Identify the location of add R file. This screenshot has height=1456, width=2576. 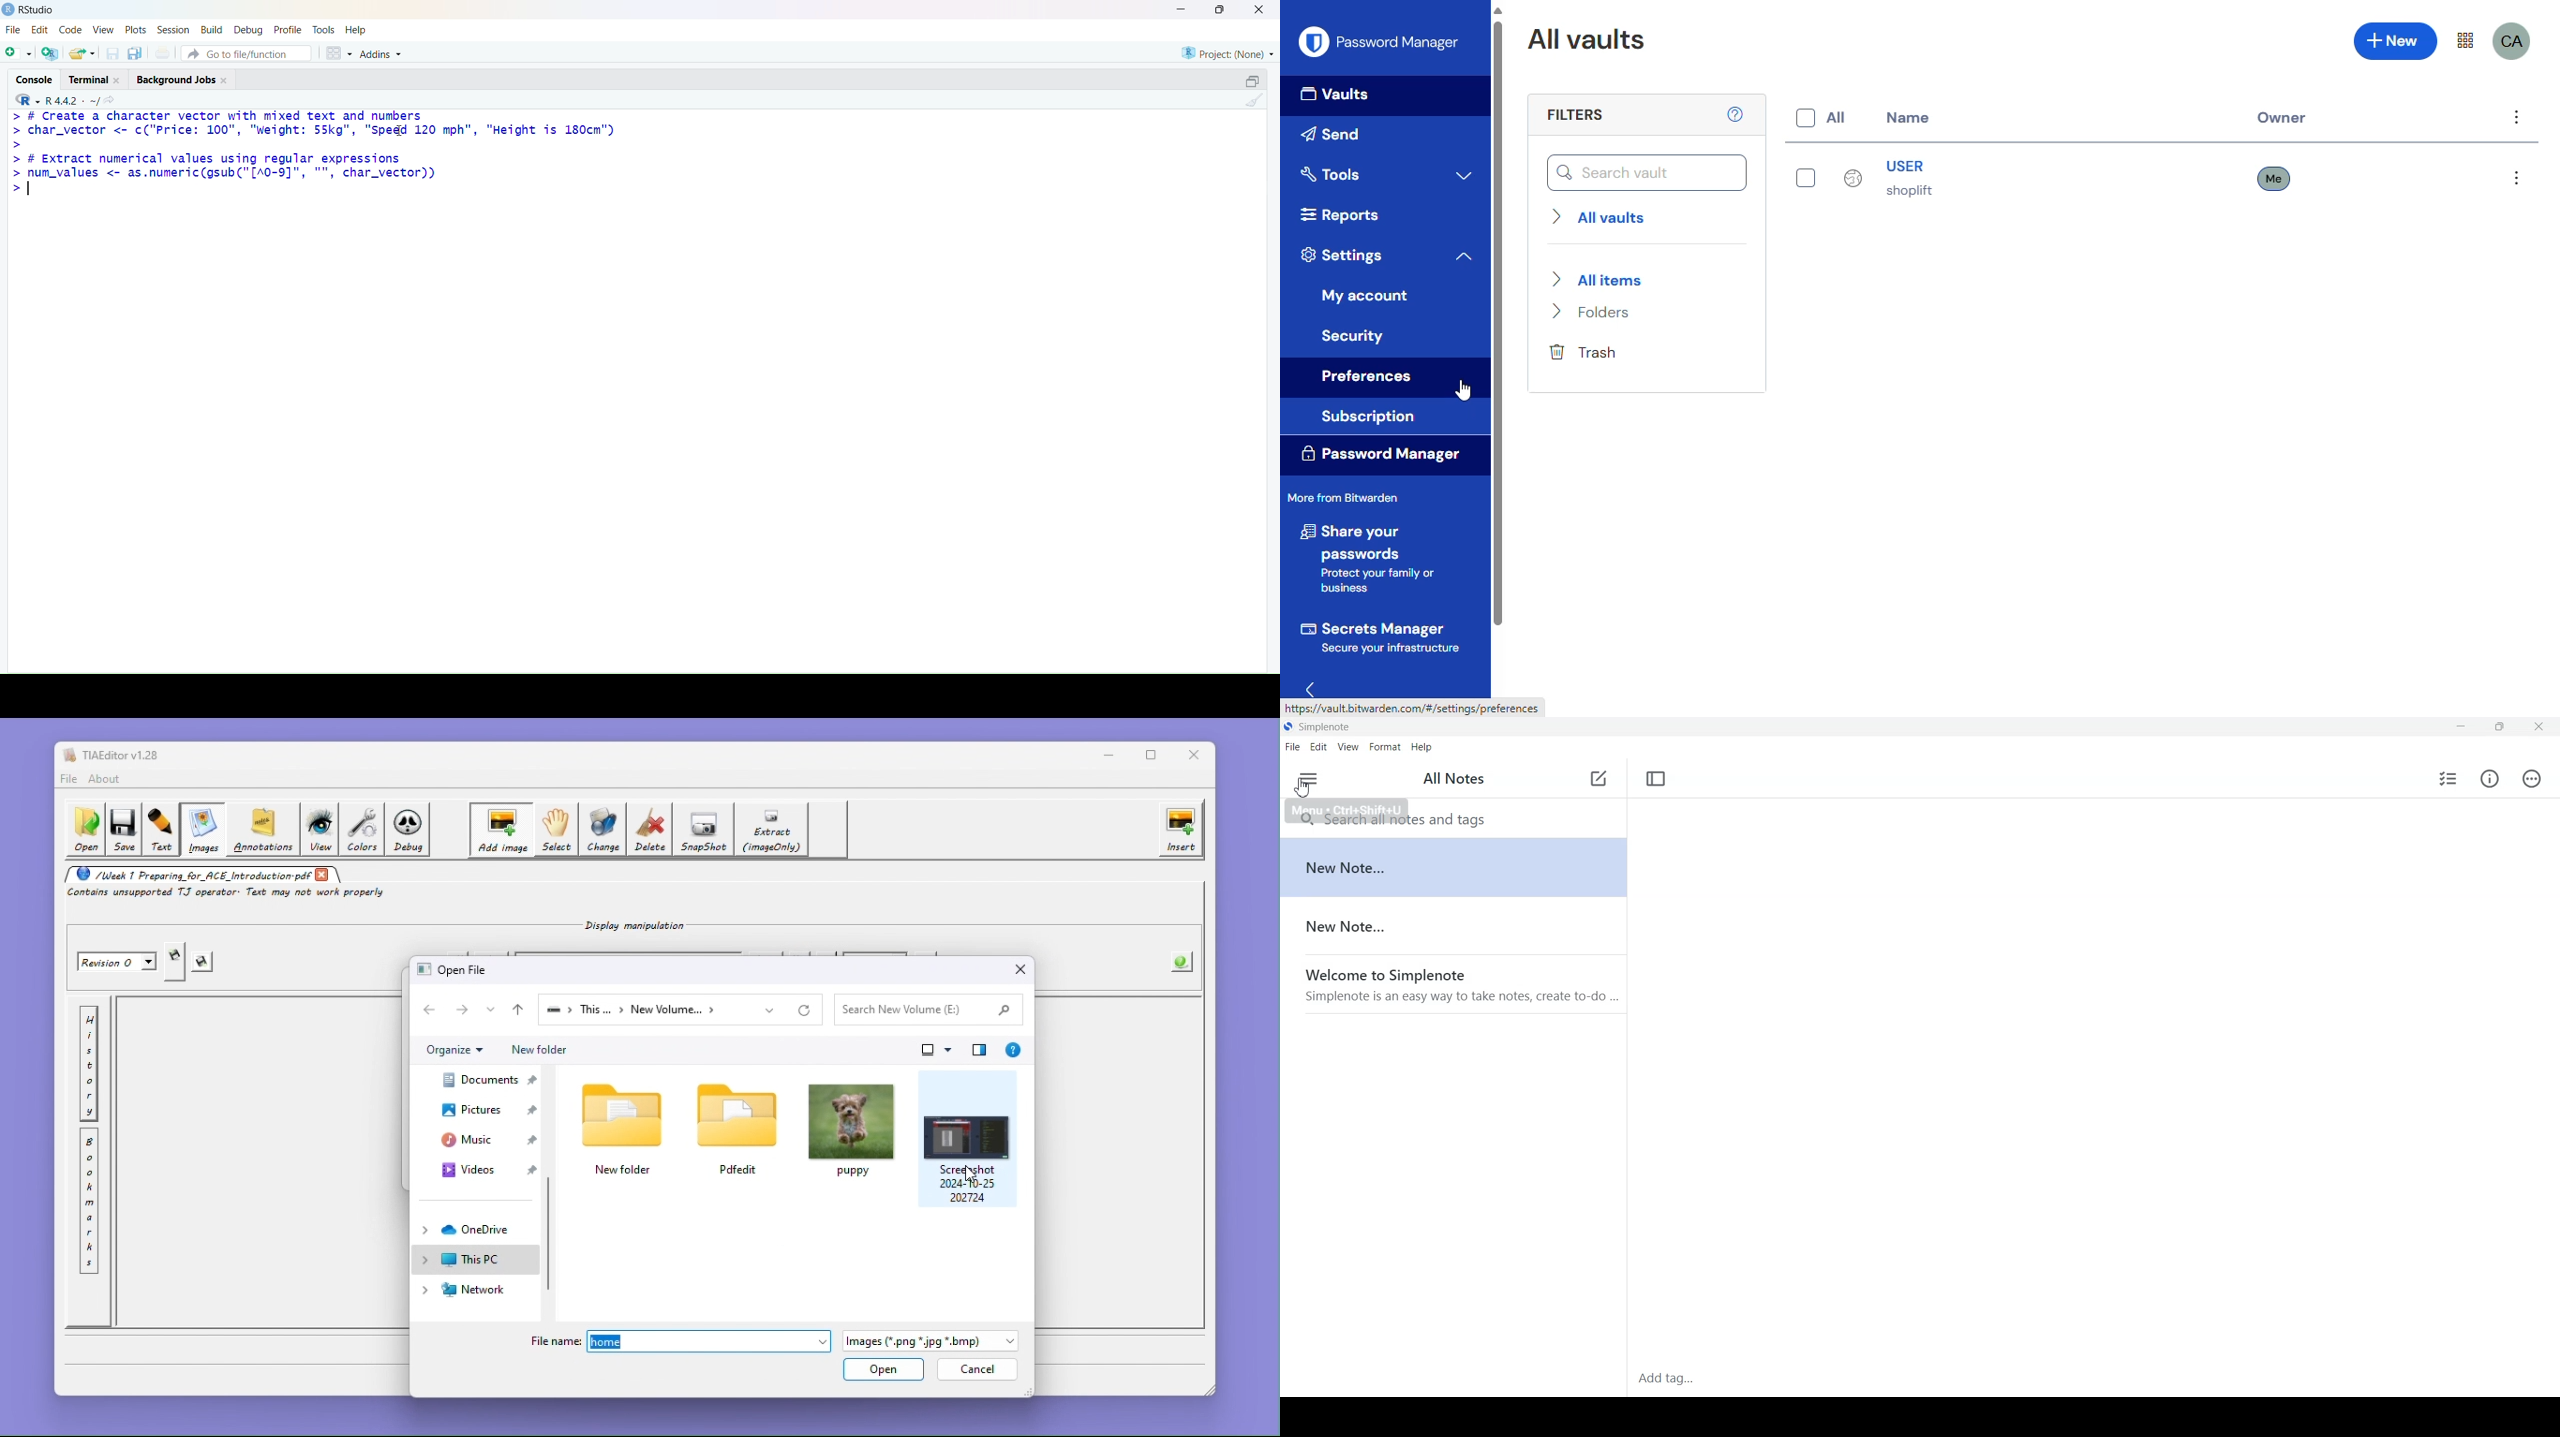
(50, 53).